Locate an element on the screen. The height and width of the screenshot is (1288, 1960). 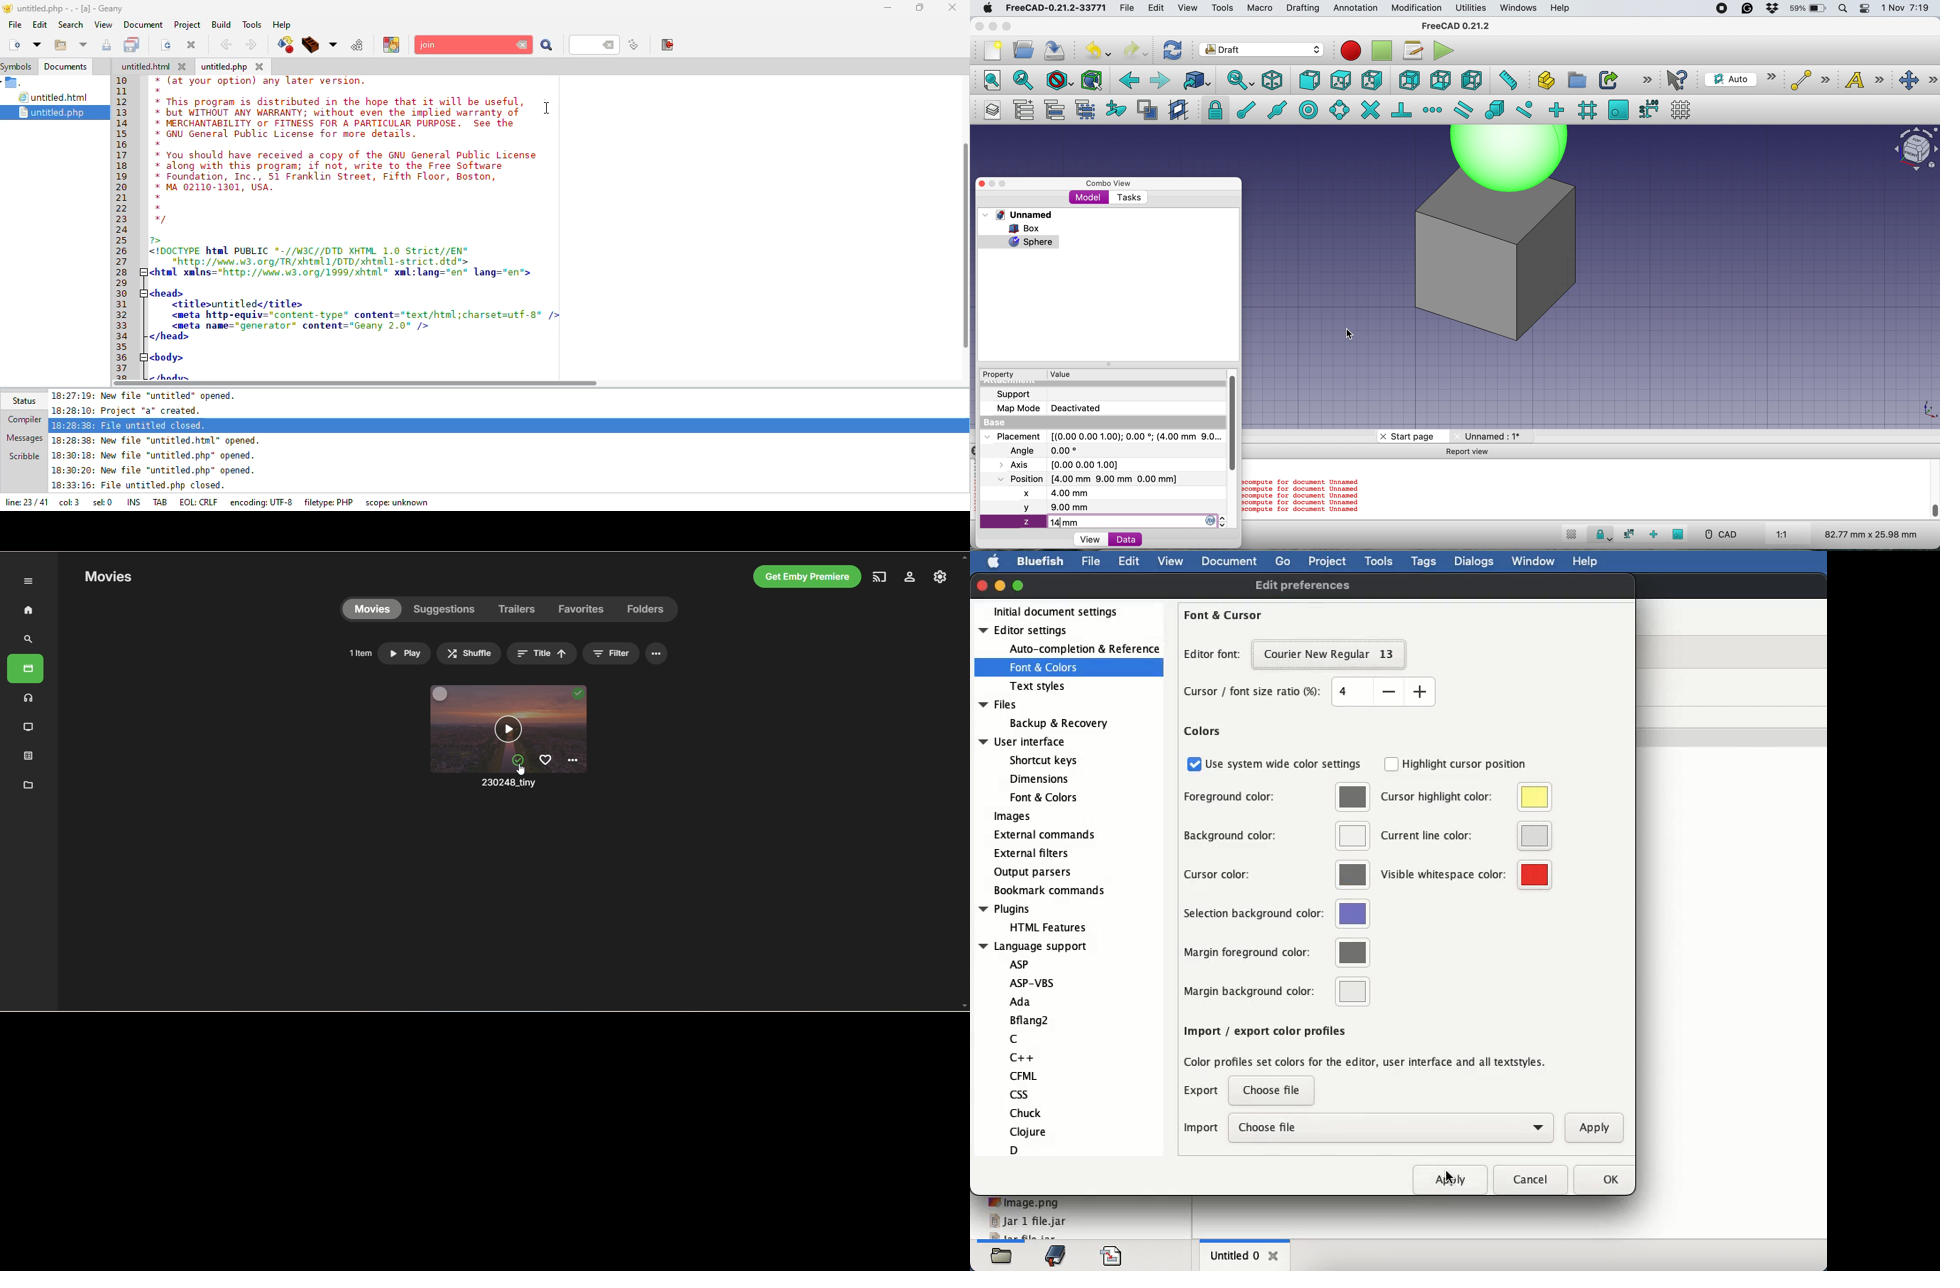
current working plane is located at coordinates (1738, 79).